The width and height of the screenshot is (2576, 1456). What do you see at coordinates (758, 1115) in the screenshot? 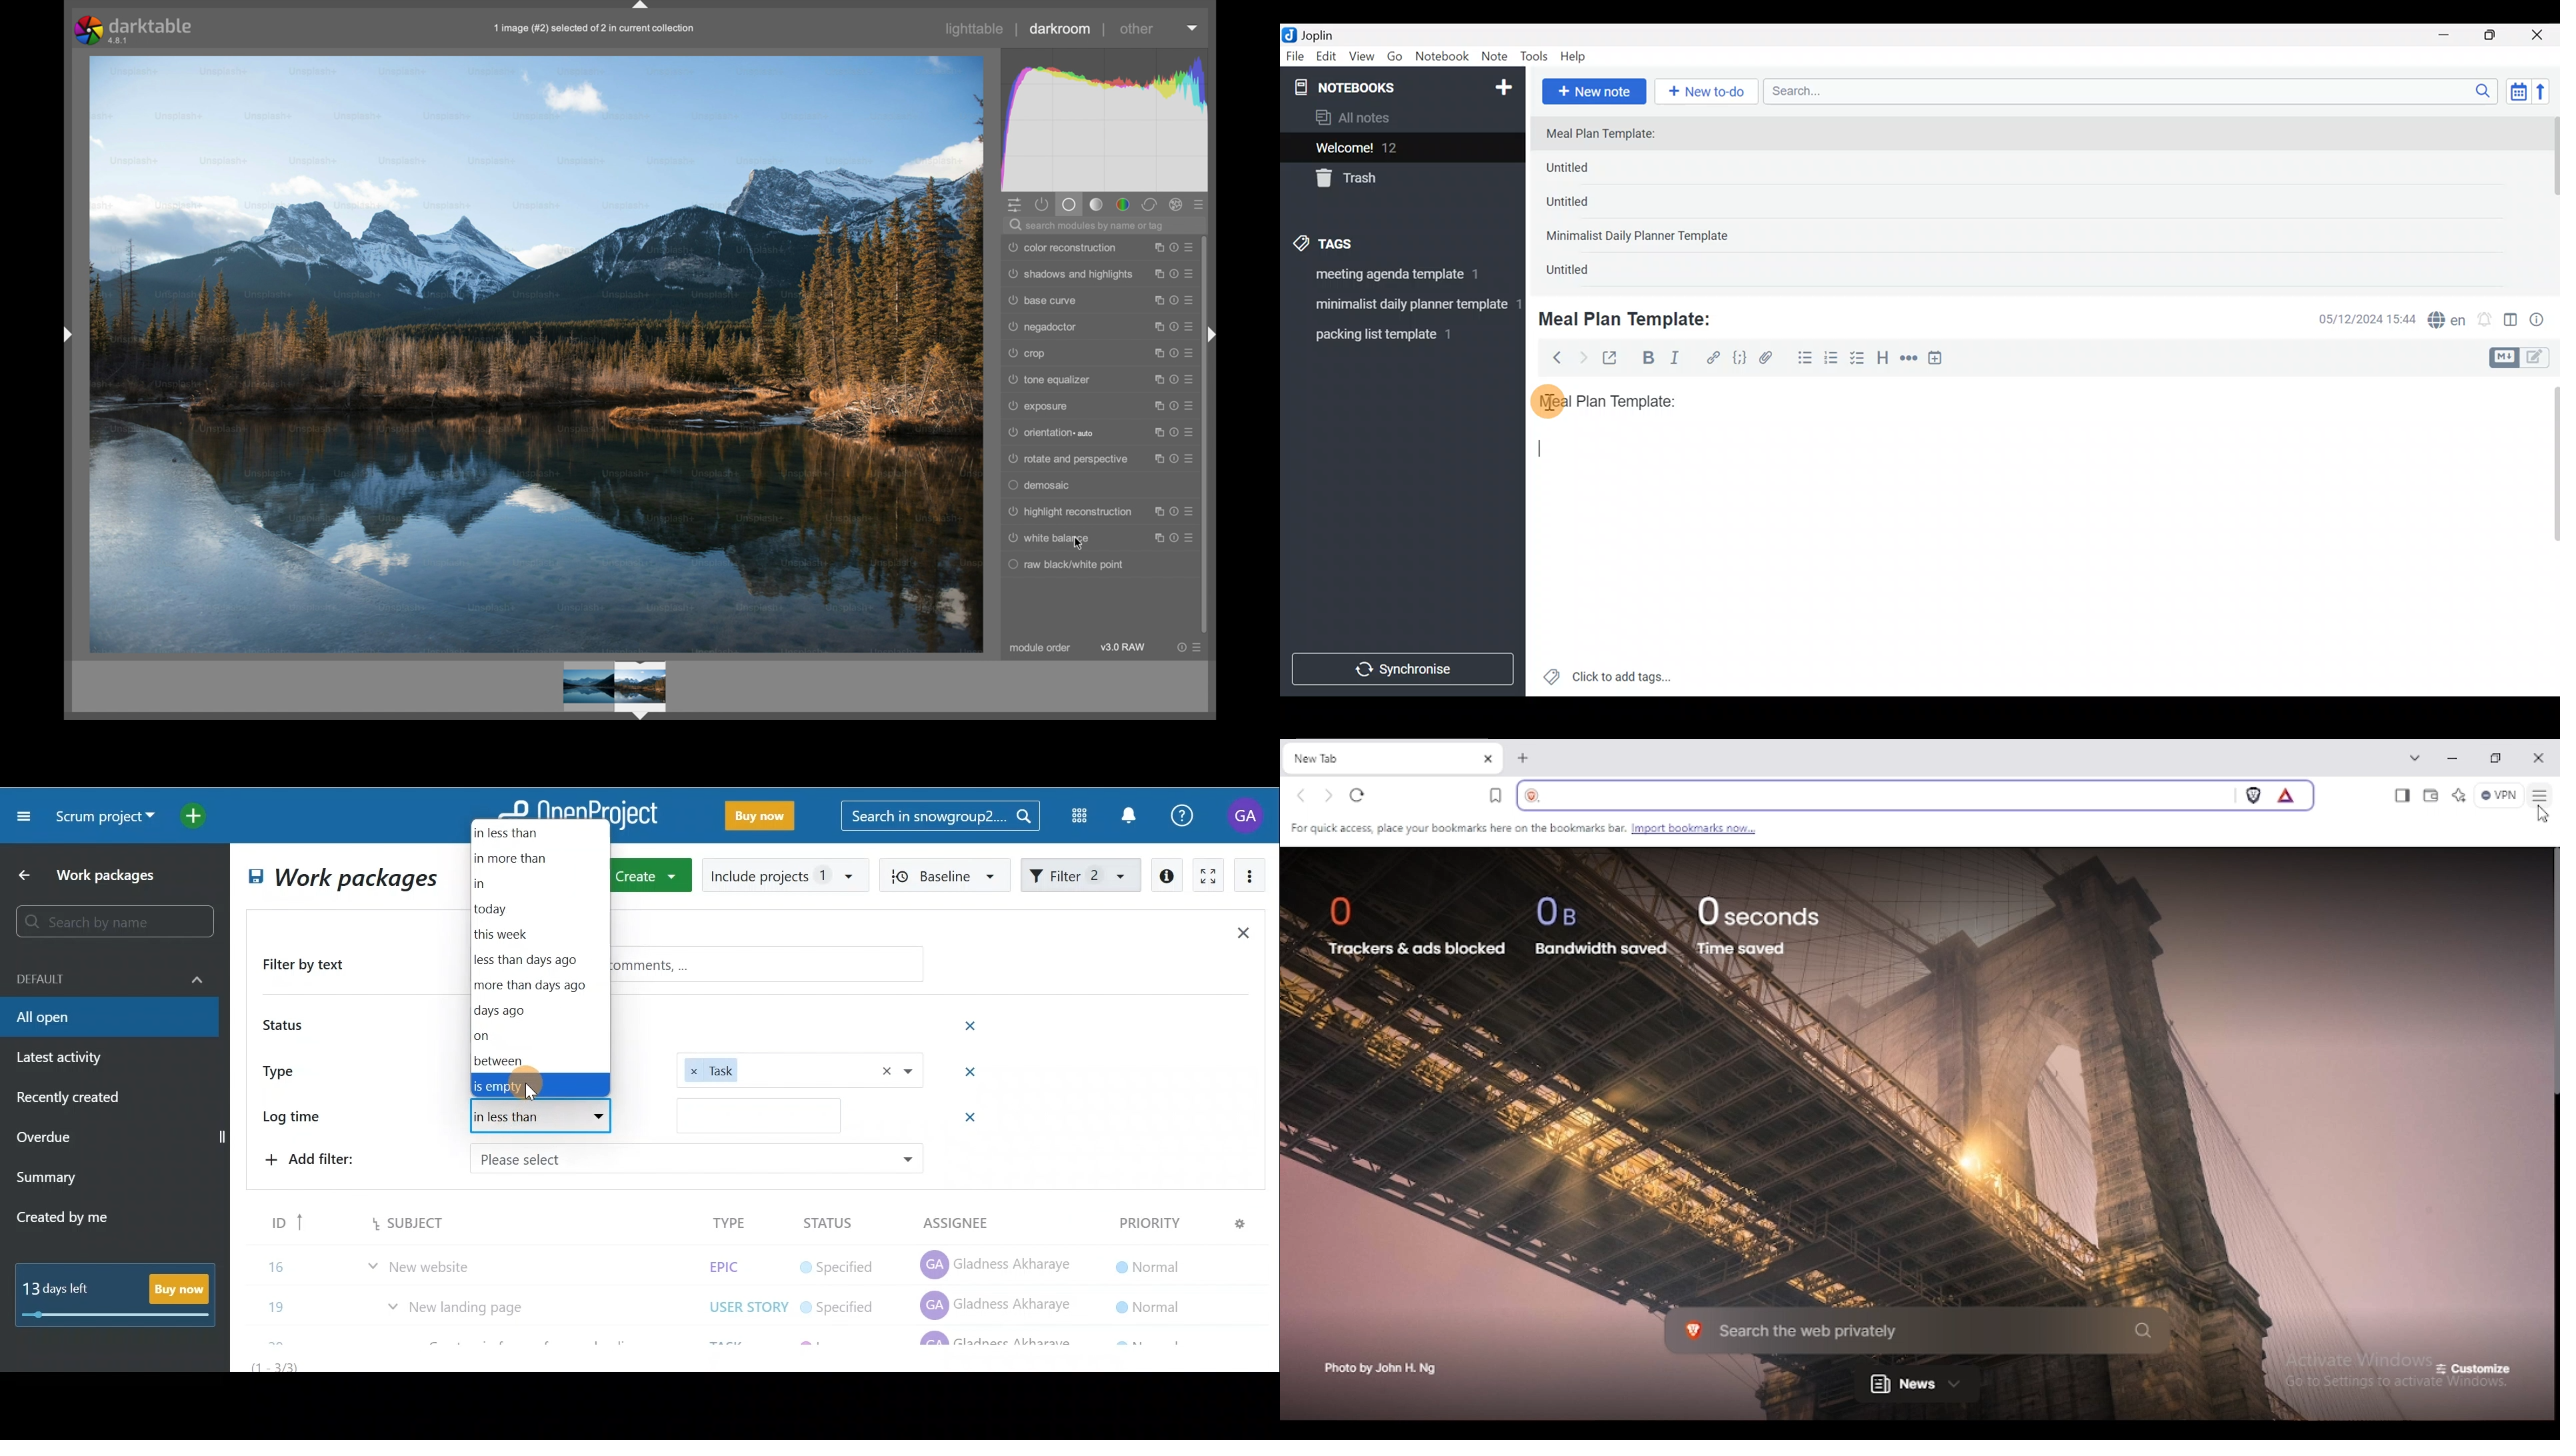
I see `` at bounding box center [758, 1115].